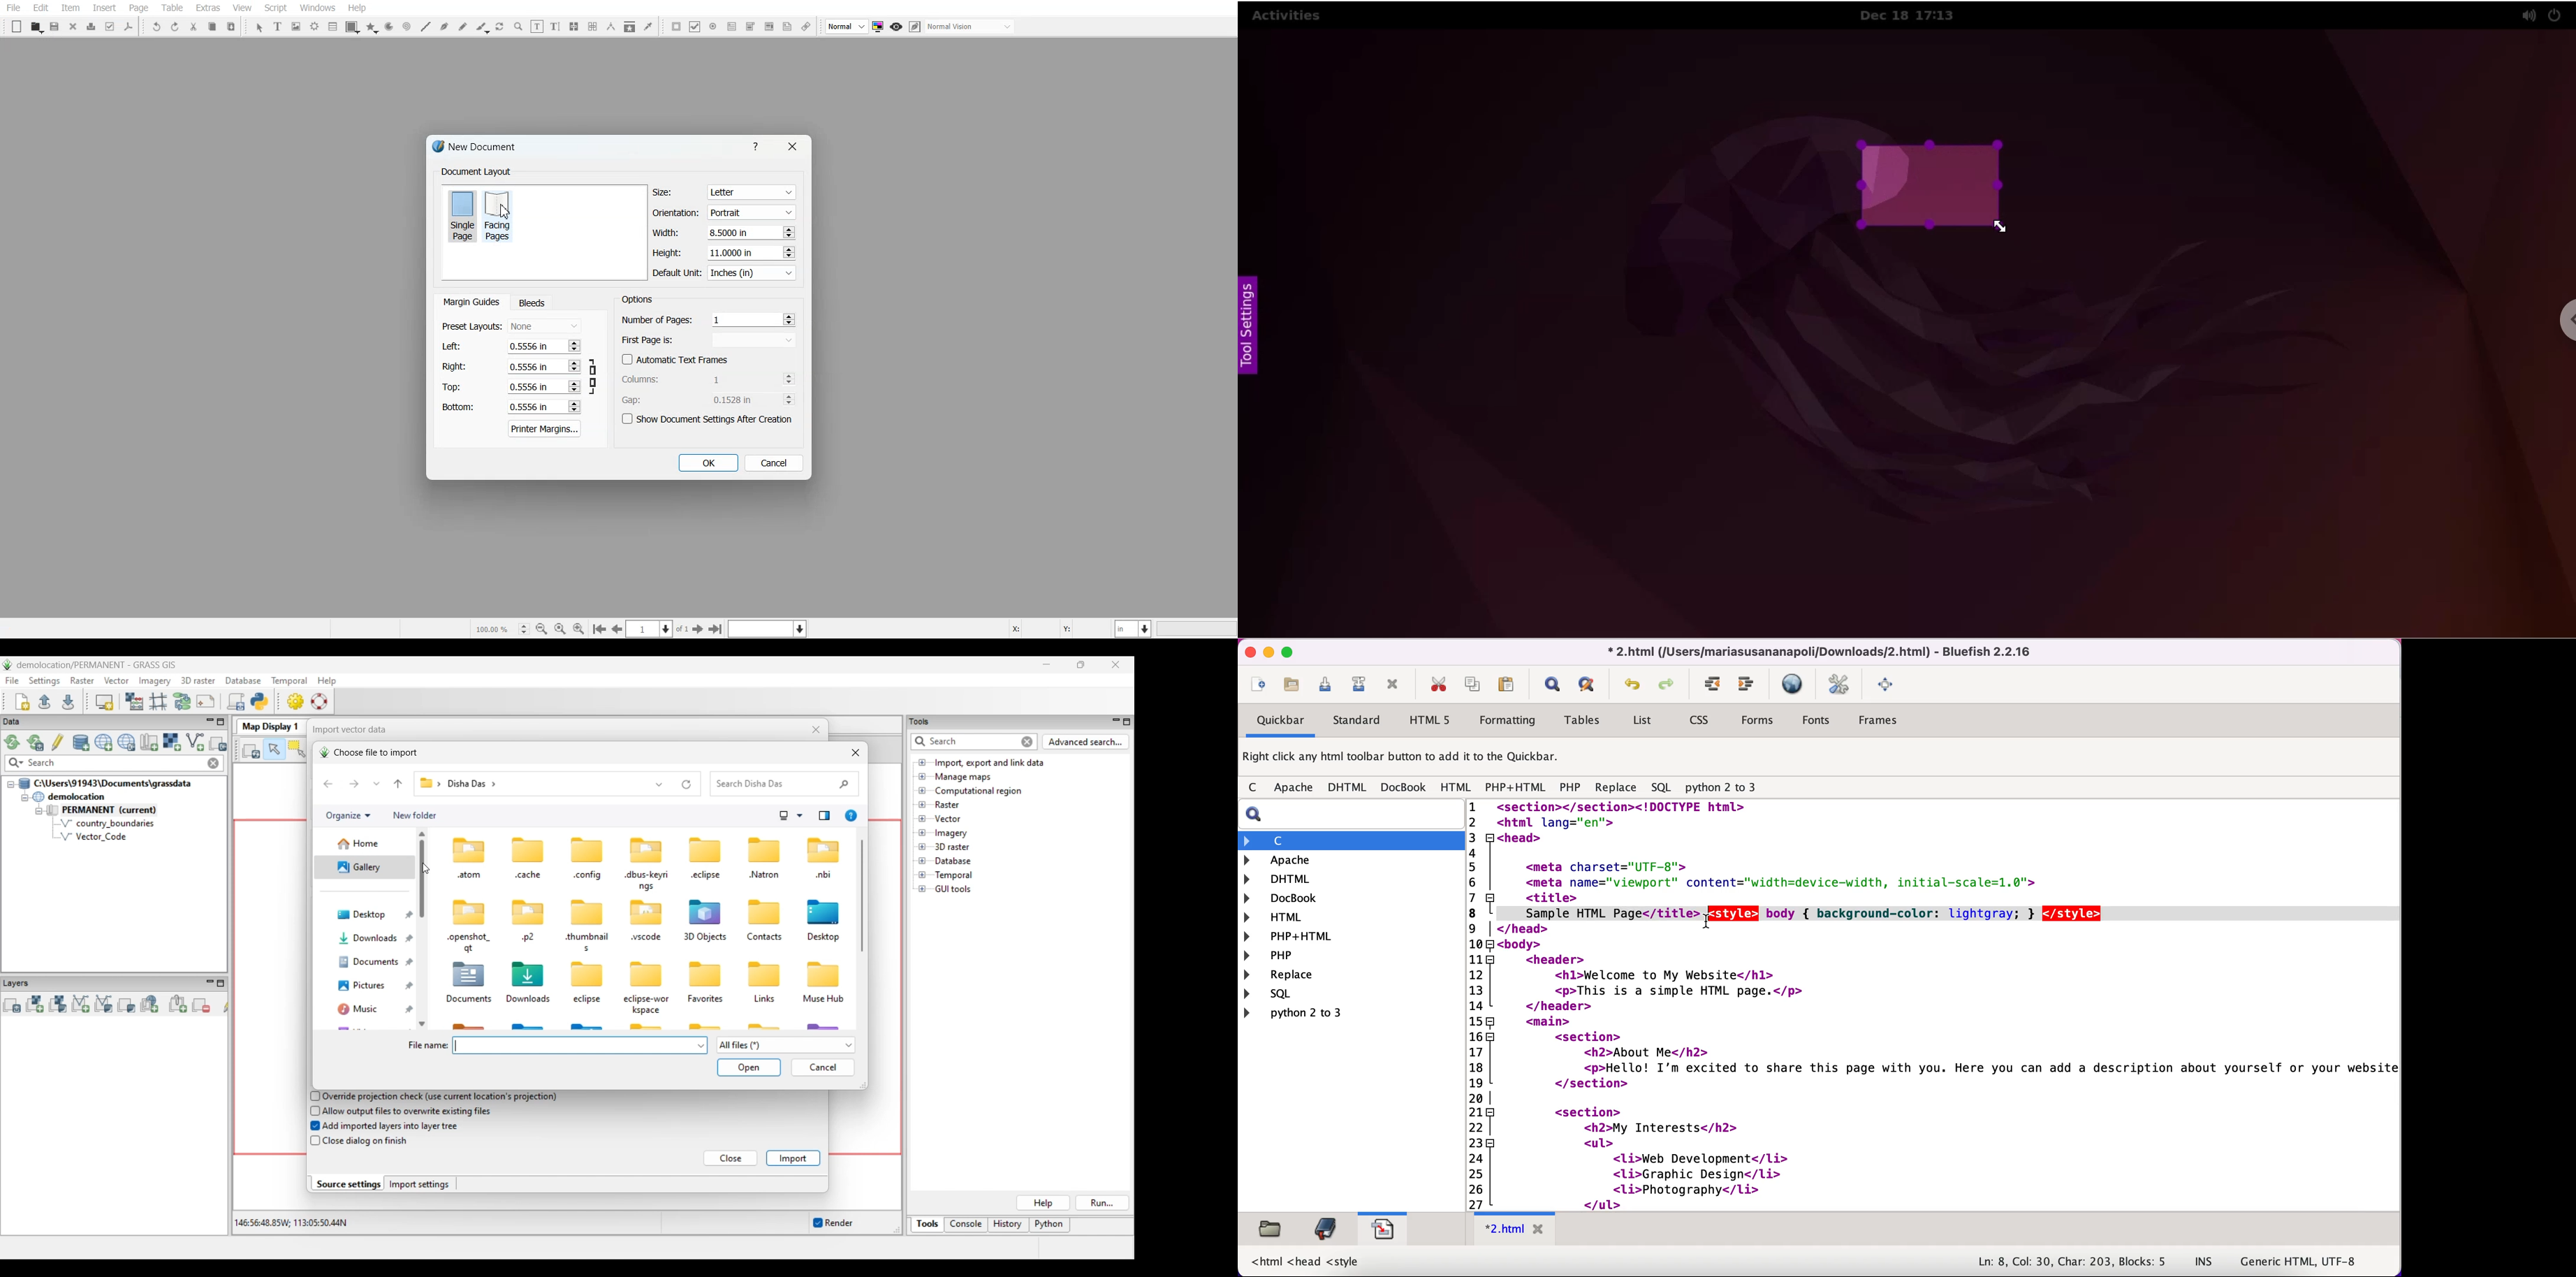 This screenshot has height=1288, width=2576. Describe the element at coordinates (2307, 1261) in the screenshot. I see `generic html, utf-8` at that location.